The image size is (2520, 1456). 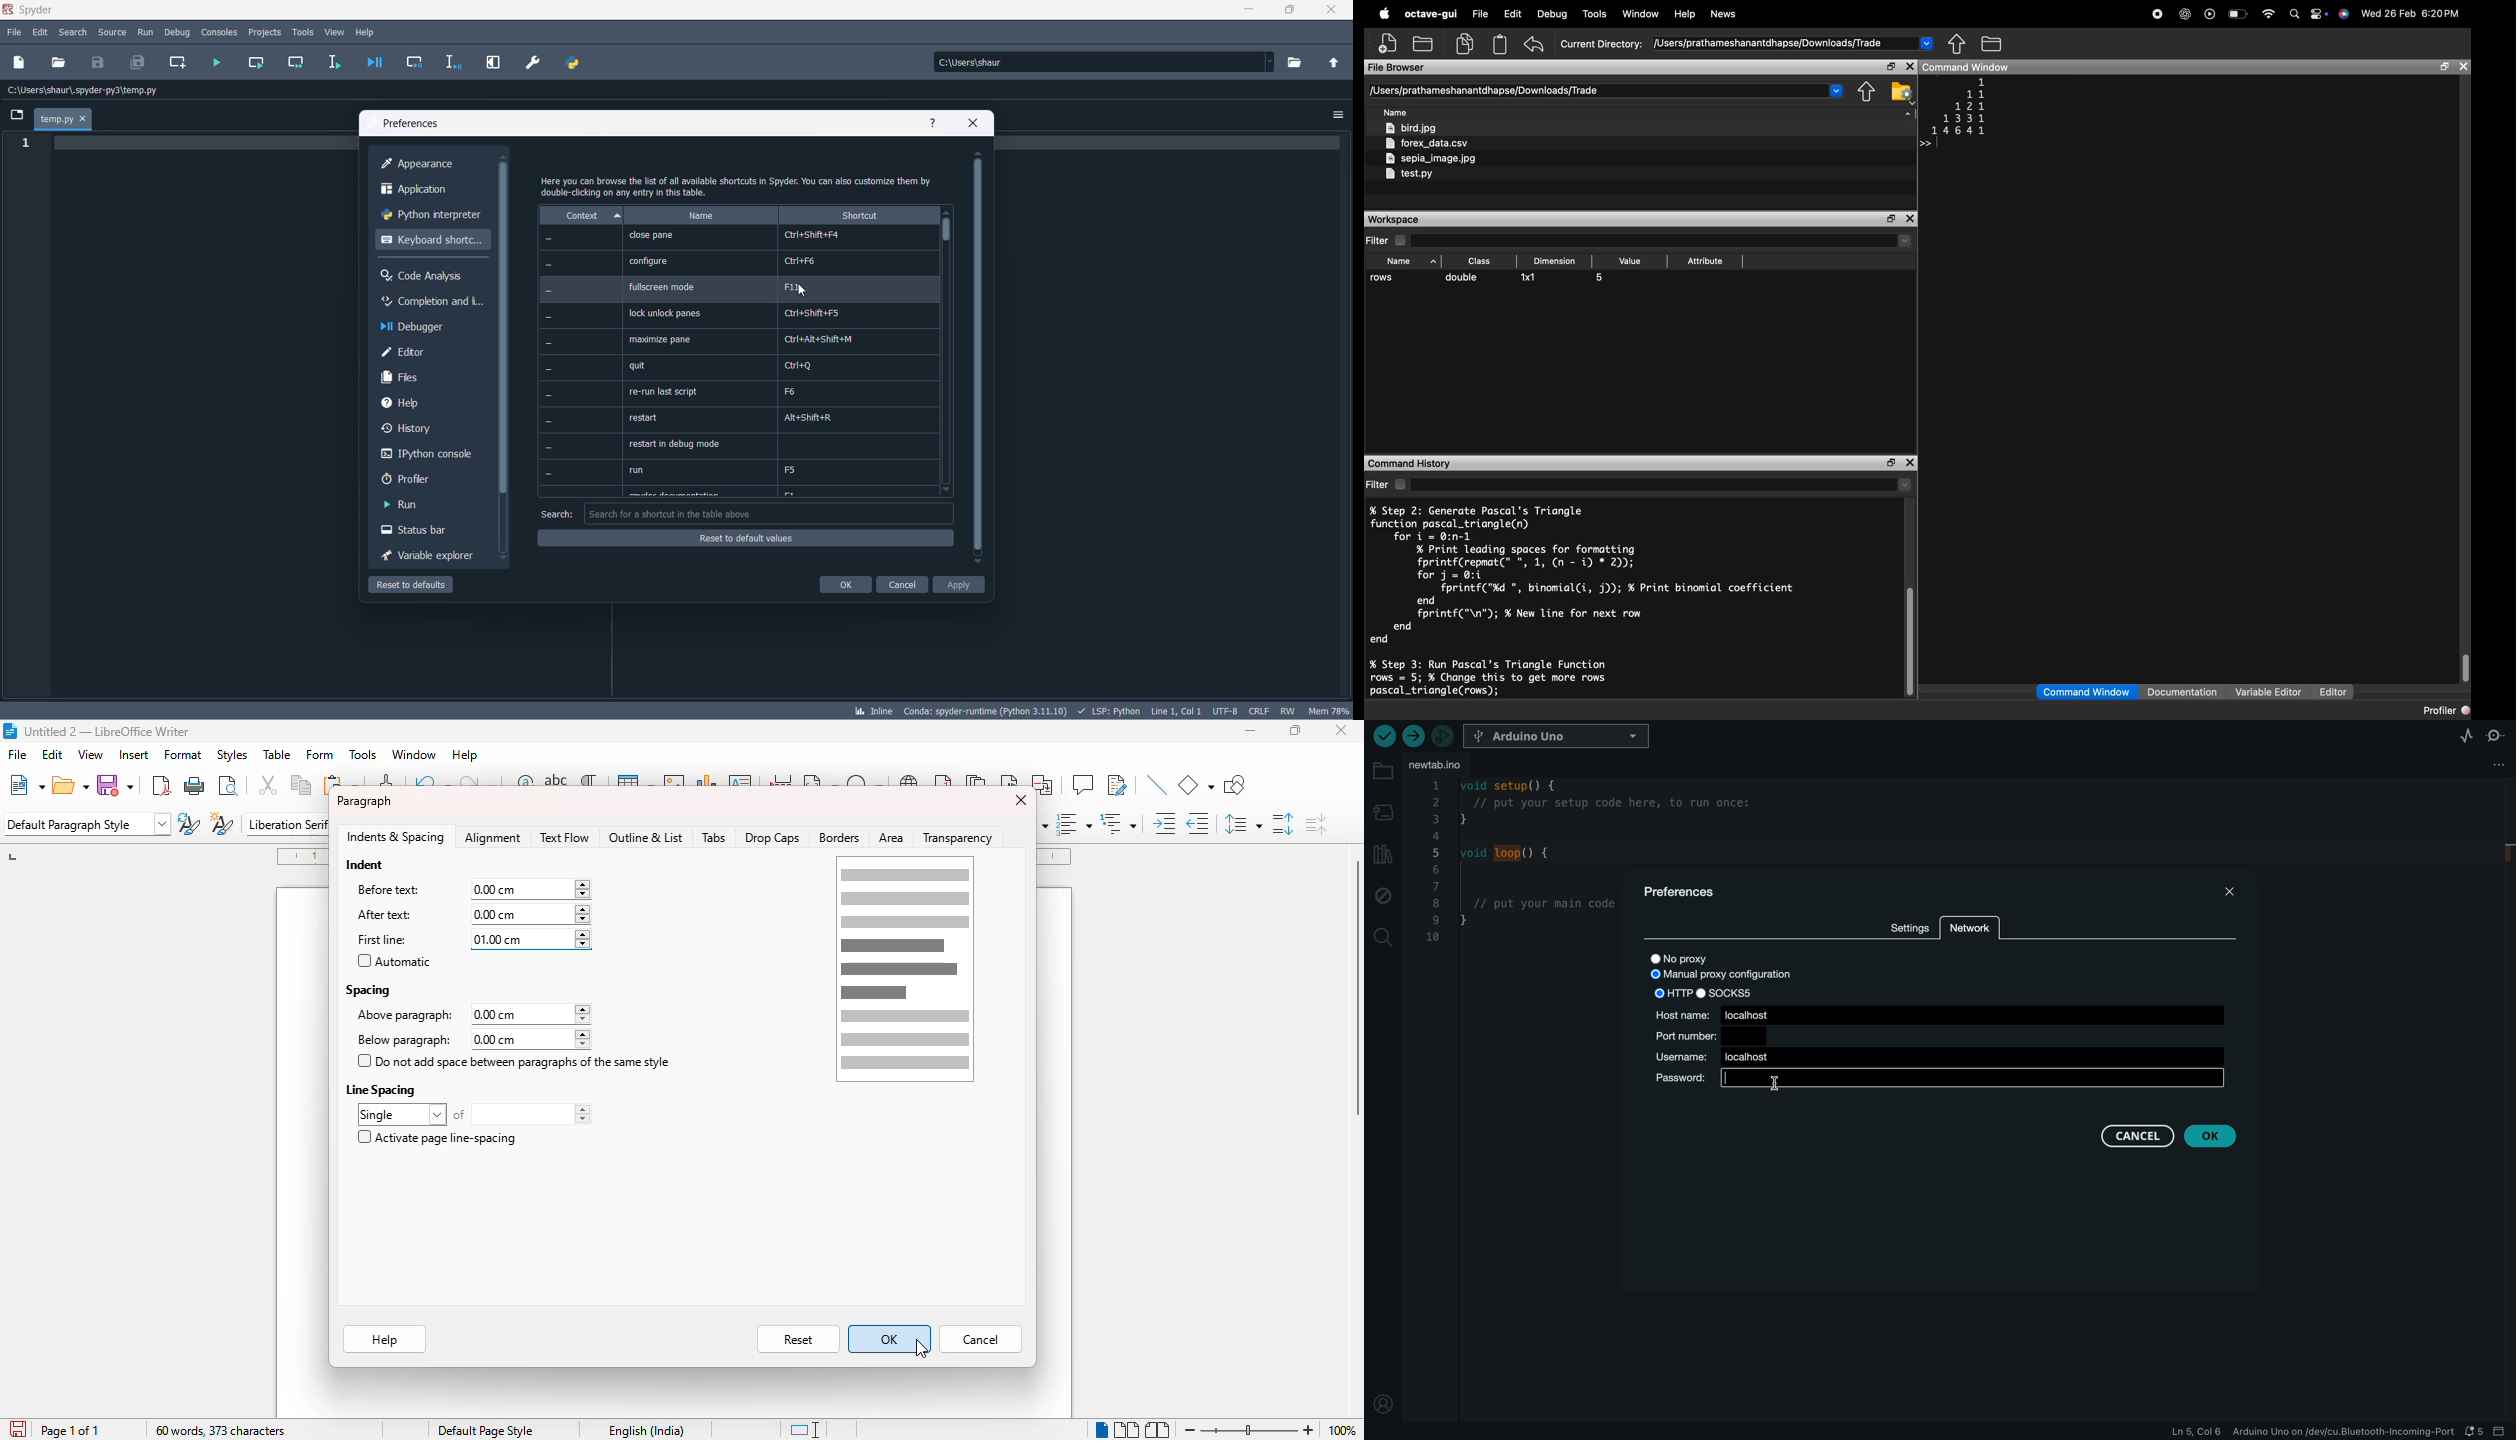 I want to click on -, so click(x=548, y=343).